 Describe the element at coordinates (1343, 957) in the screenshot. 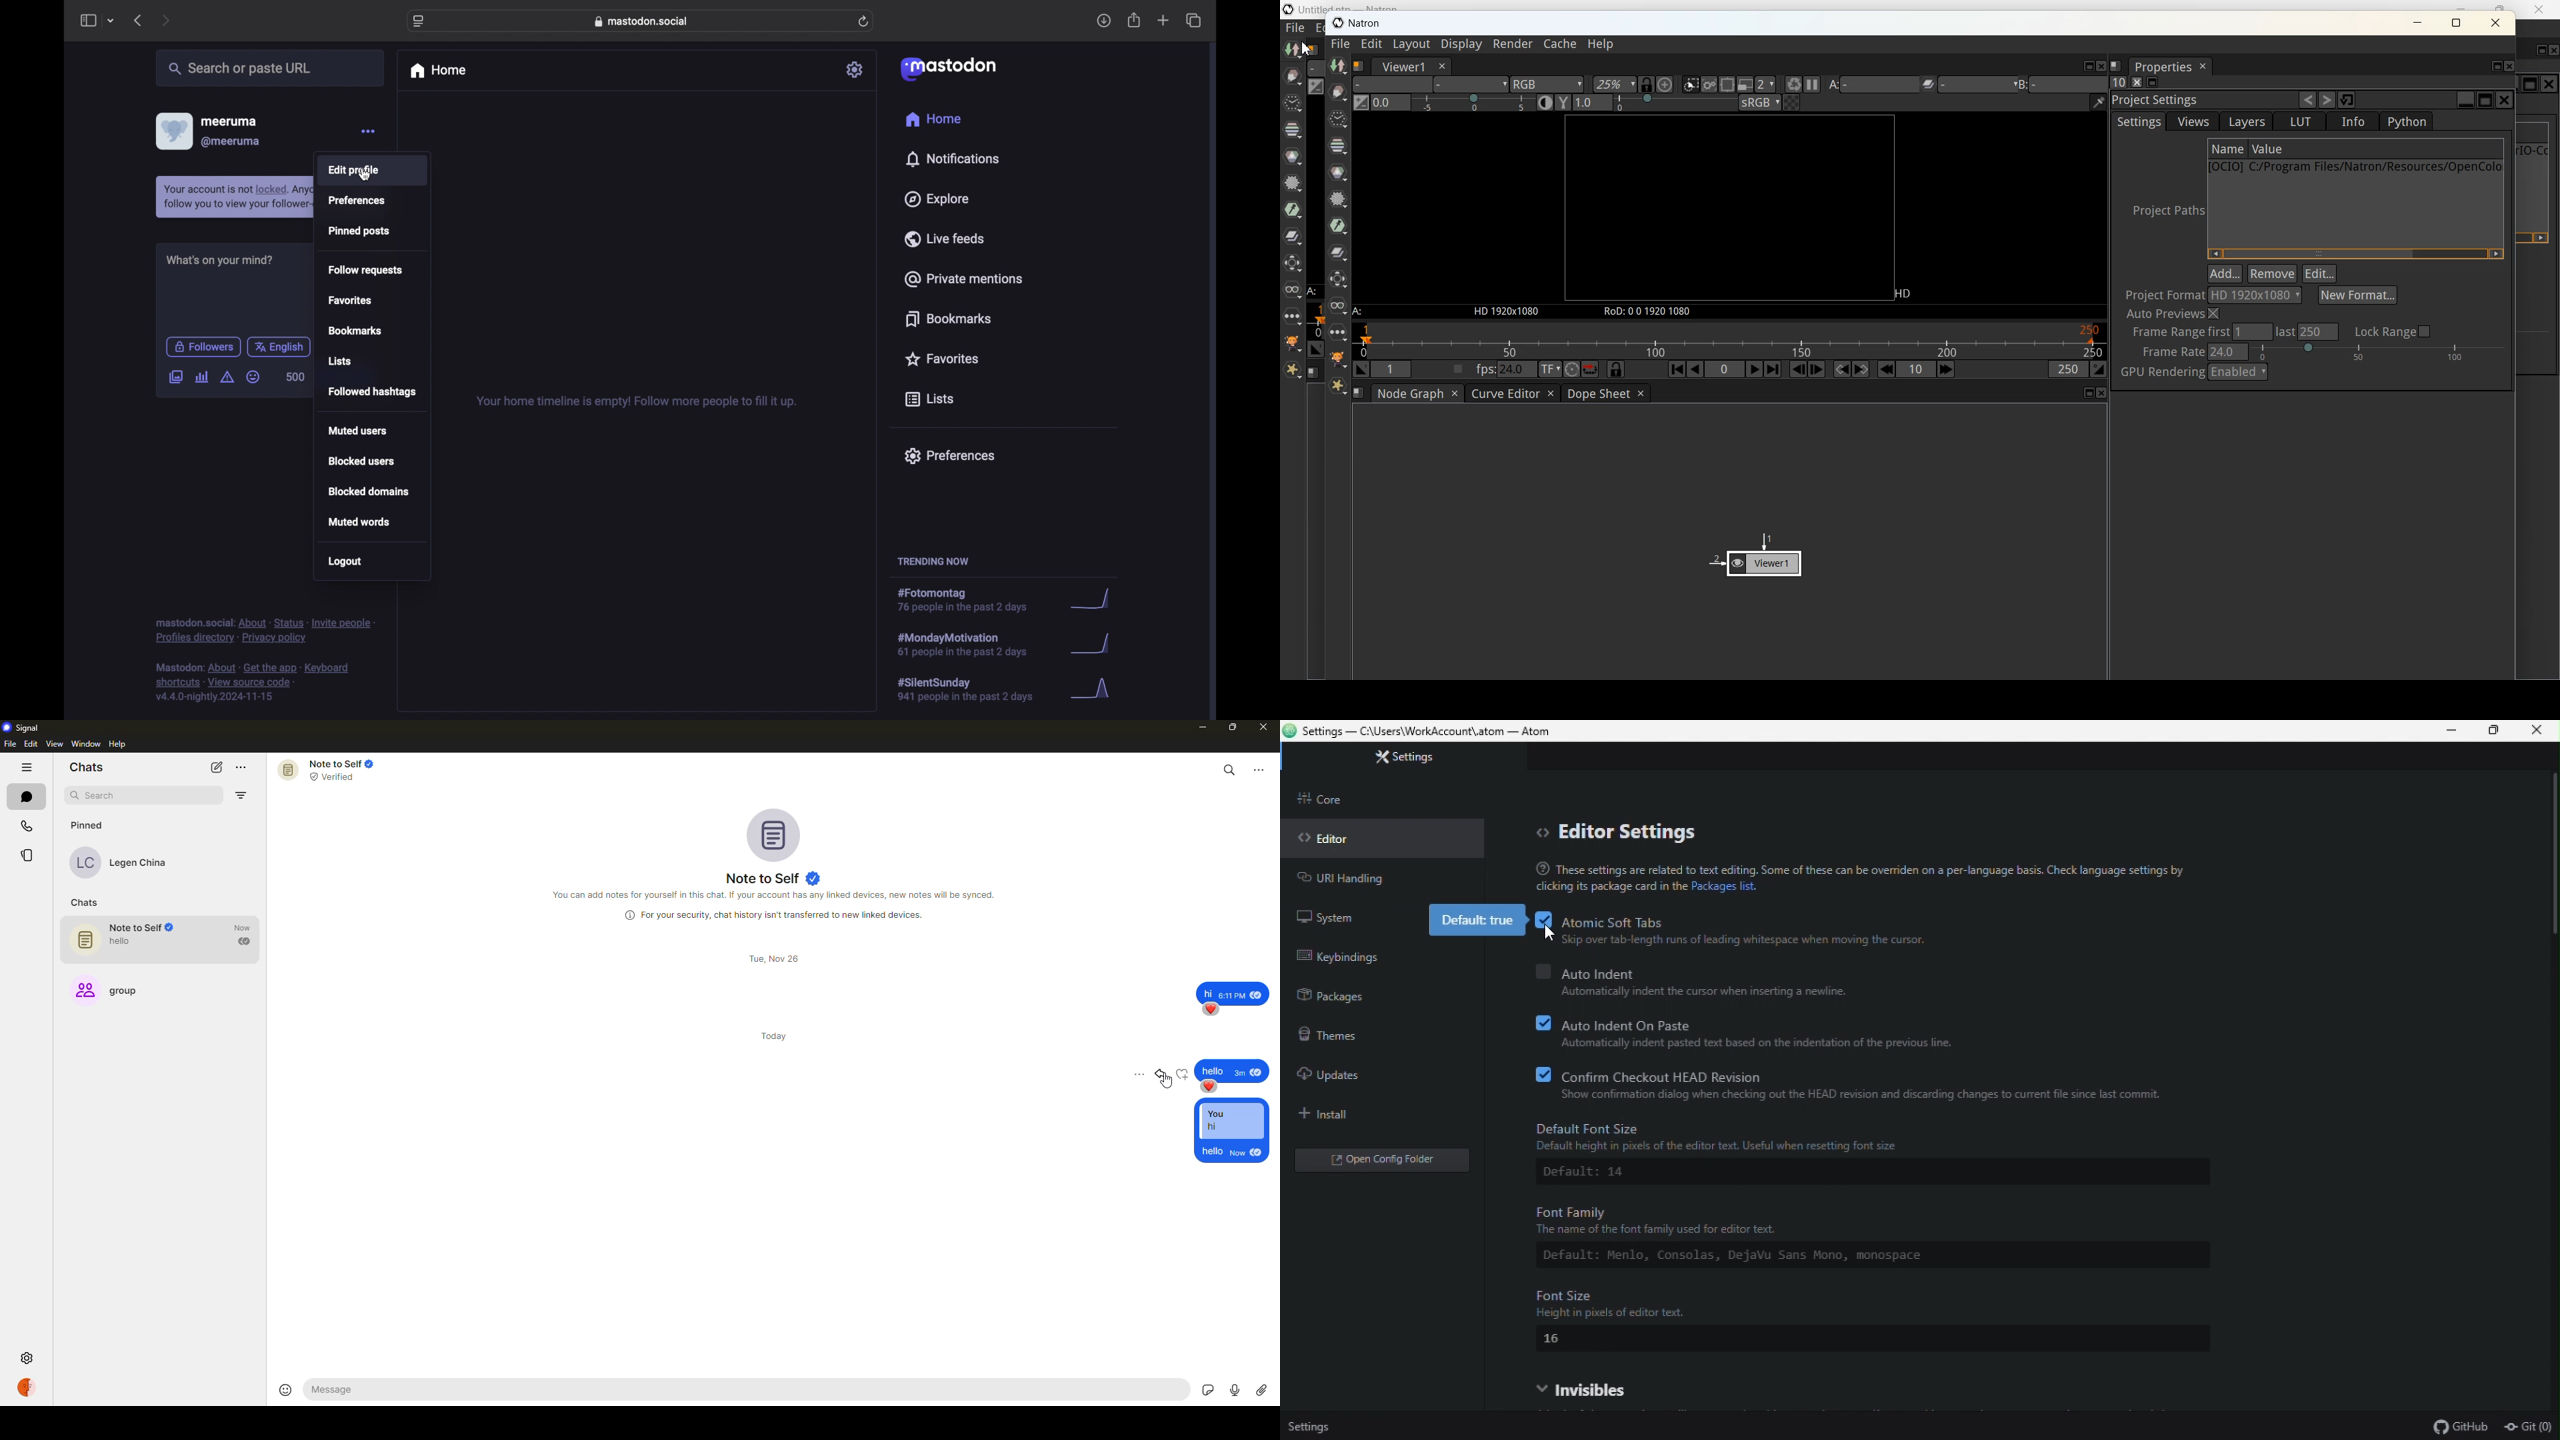

I see `Keybinding` at that location.